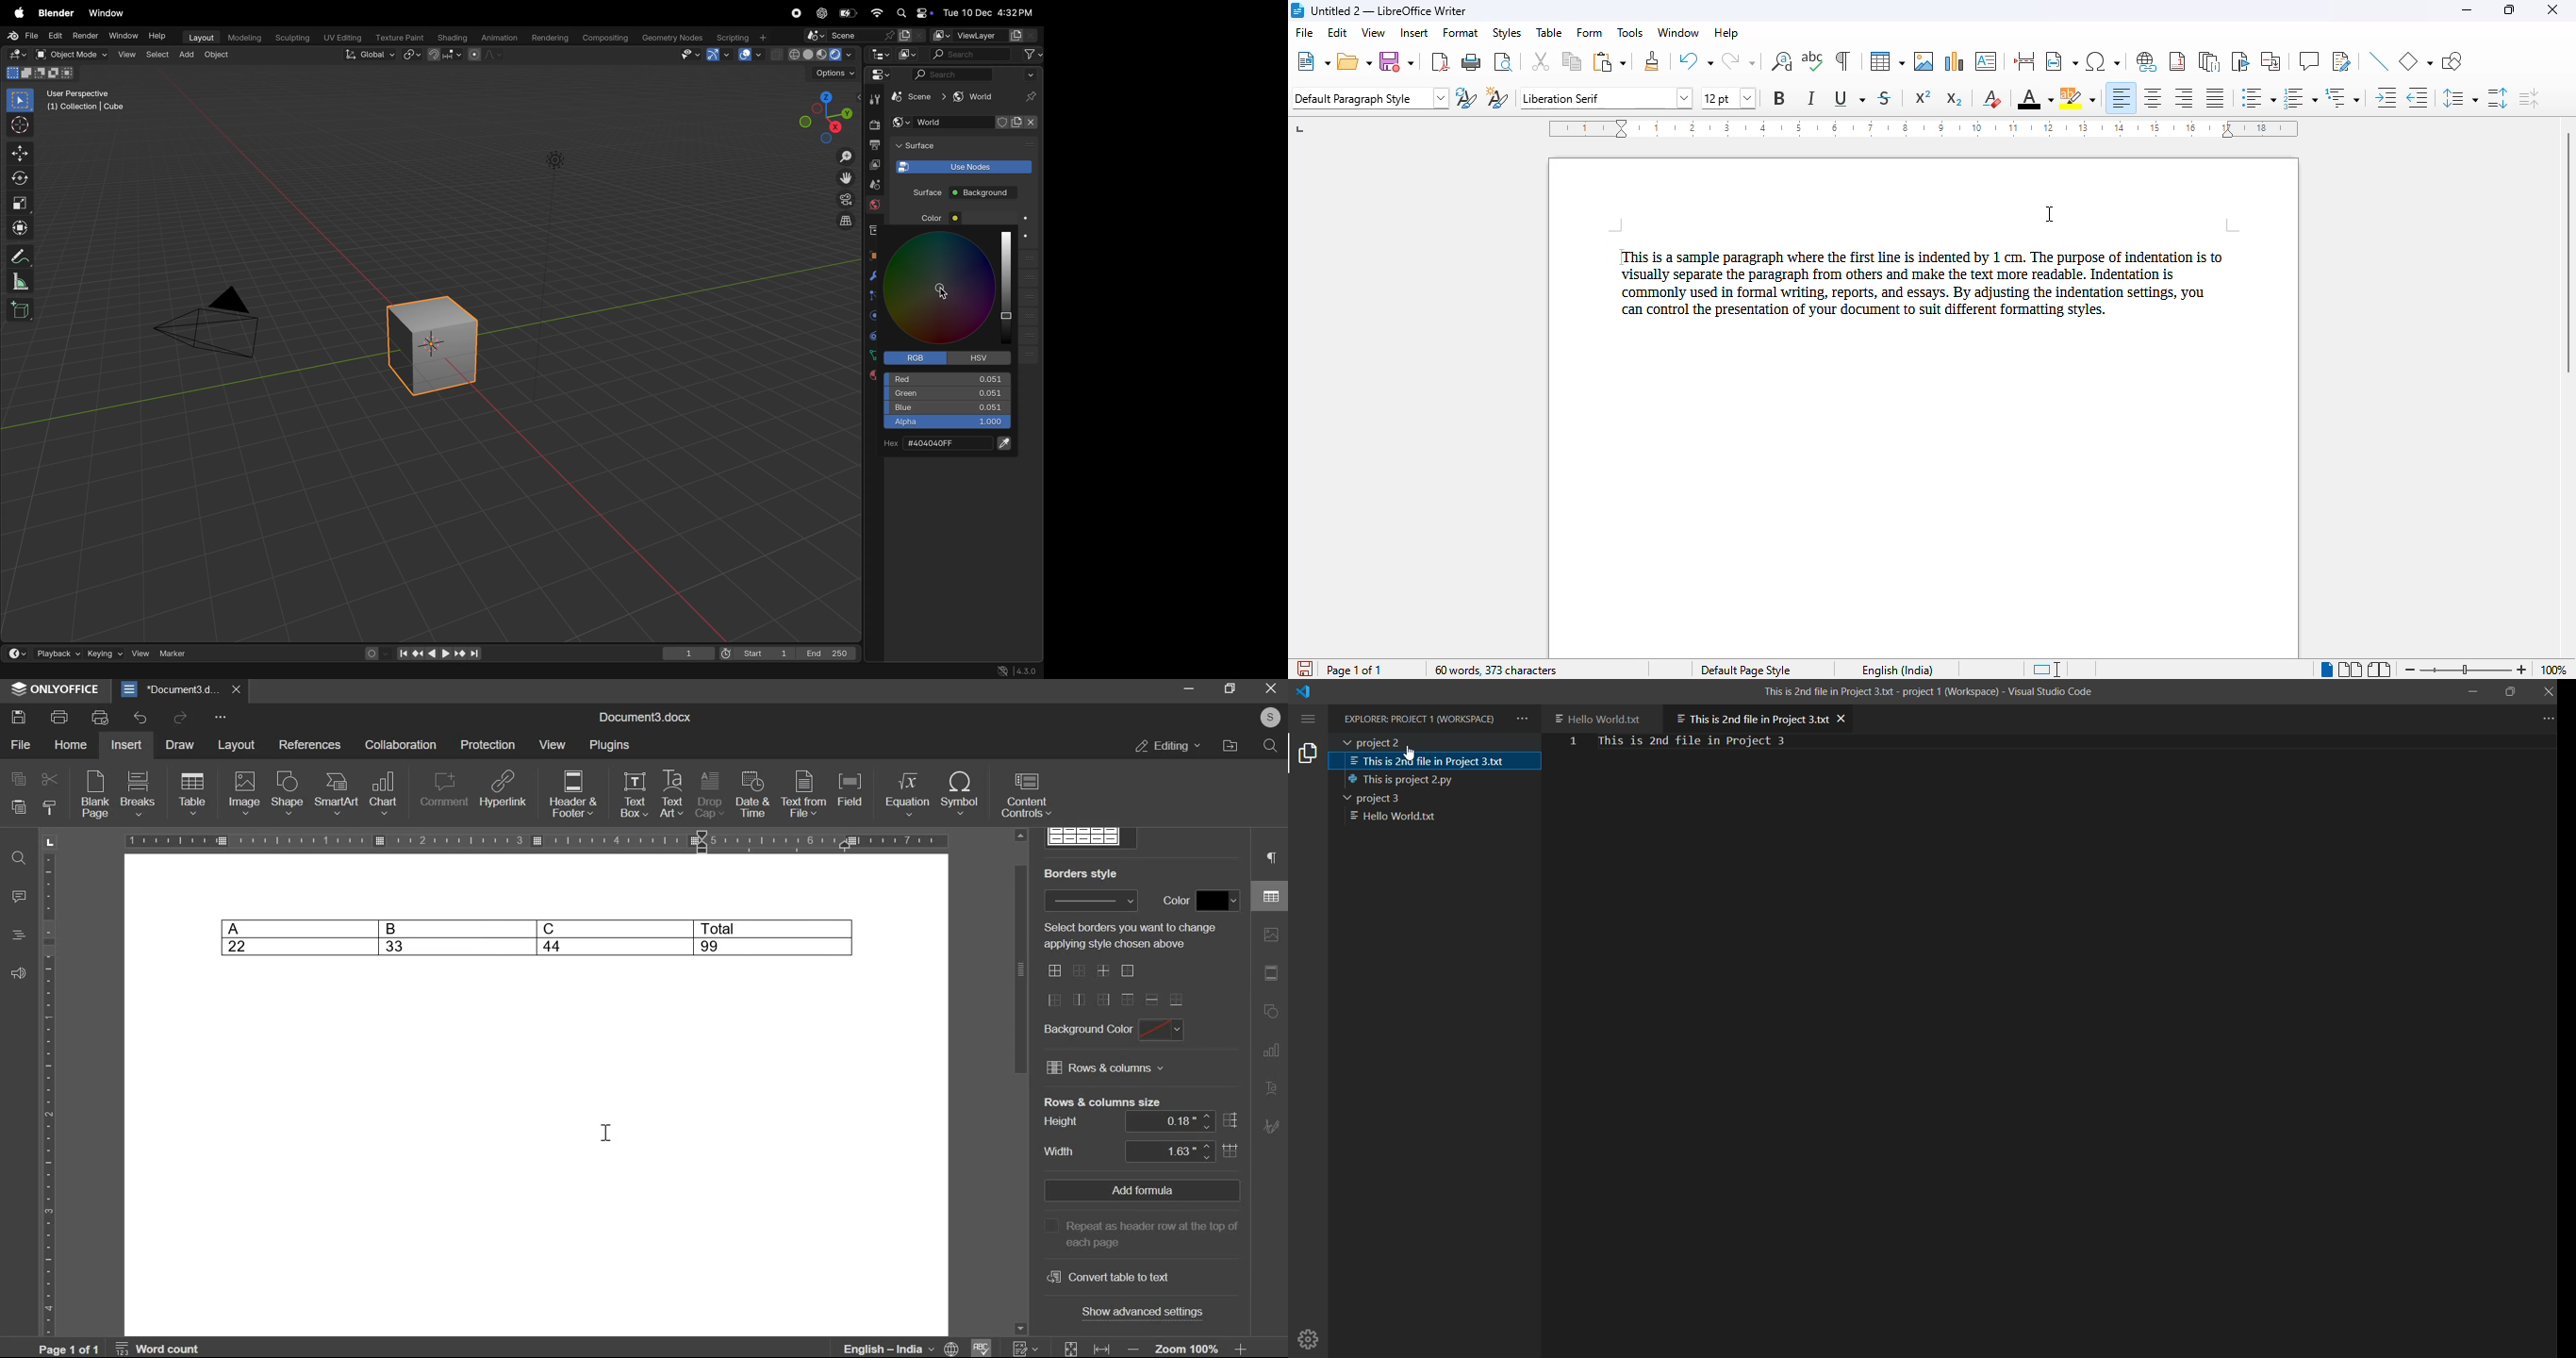  I want to click on editing, so click(1170, 746).